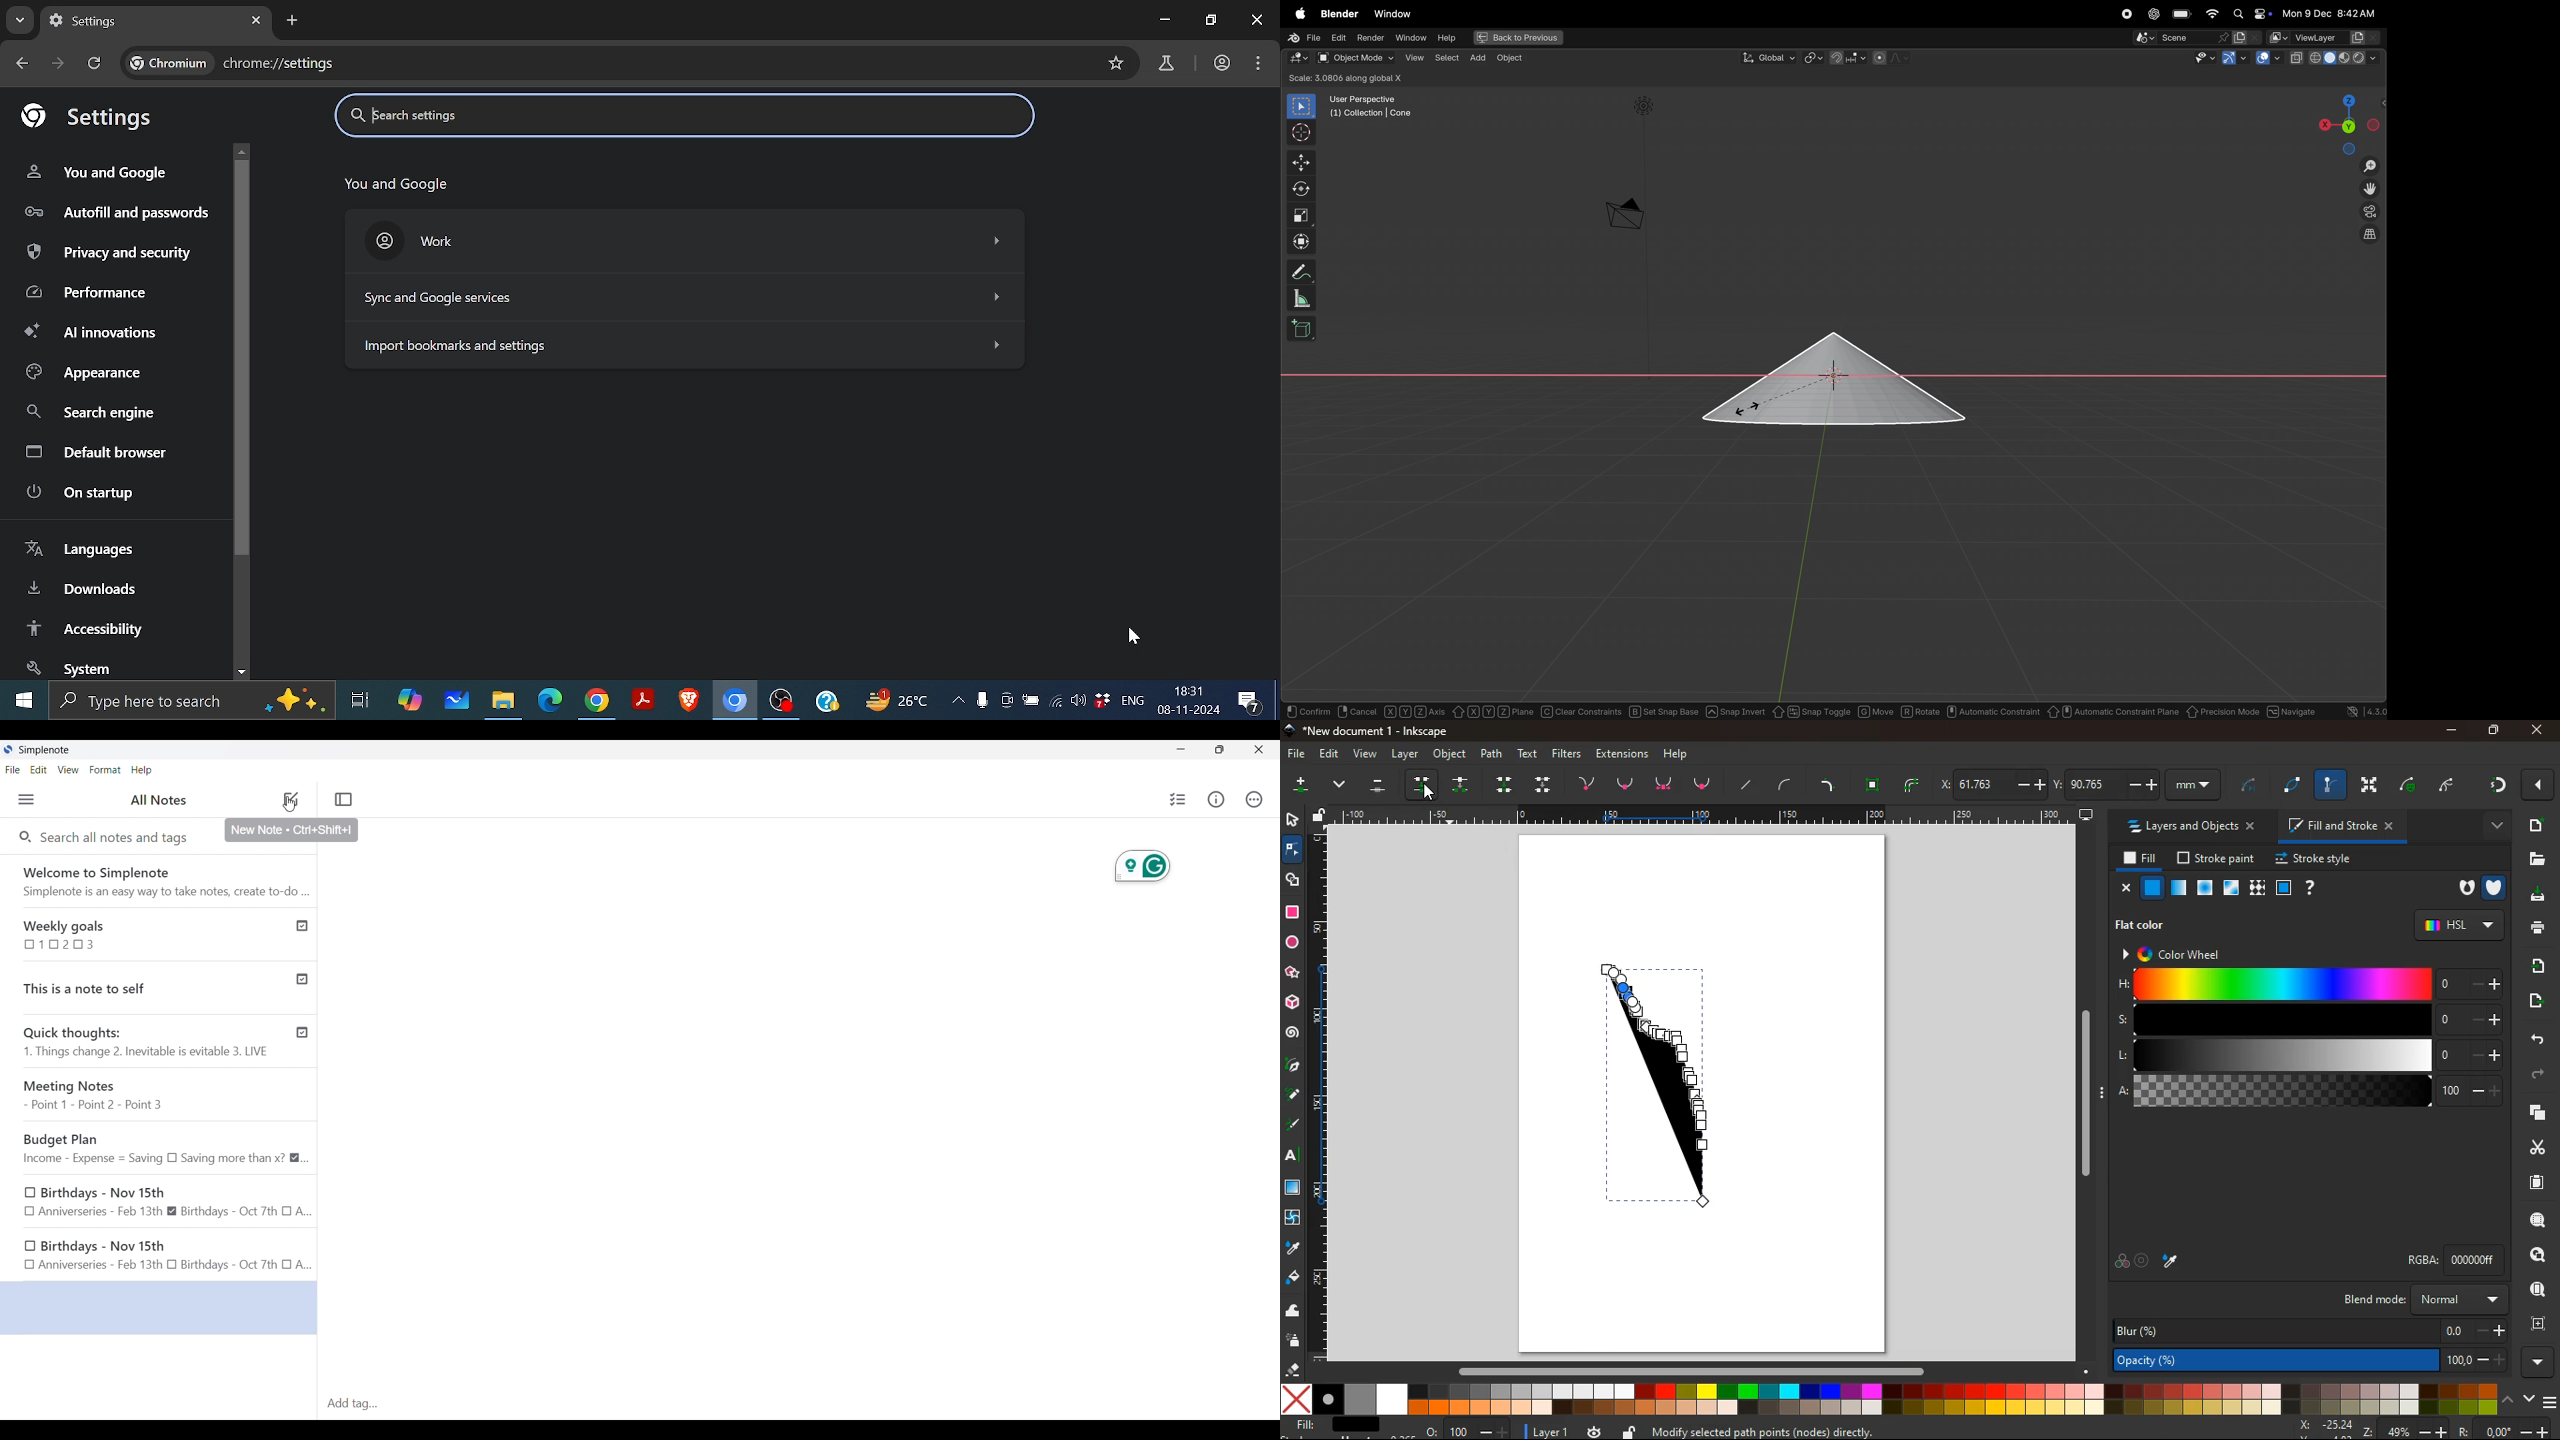  Describe the element at coordinates (165, 1149) in the screenshot. I see `Budget Plan` at that location.